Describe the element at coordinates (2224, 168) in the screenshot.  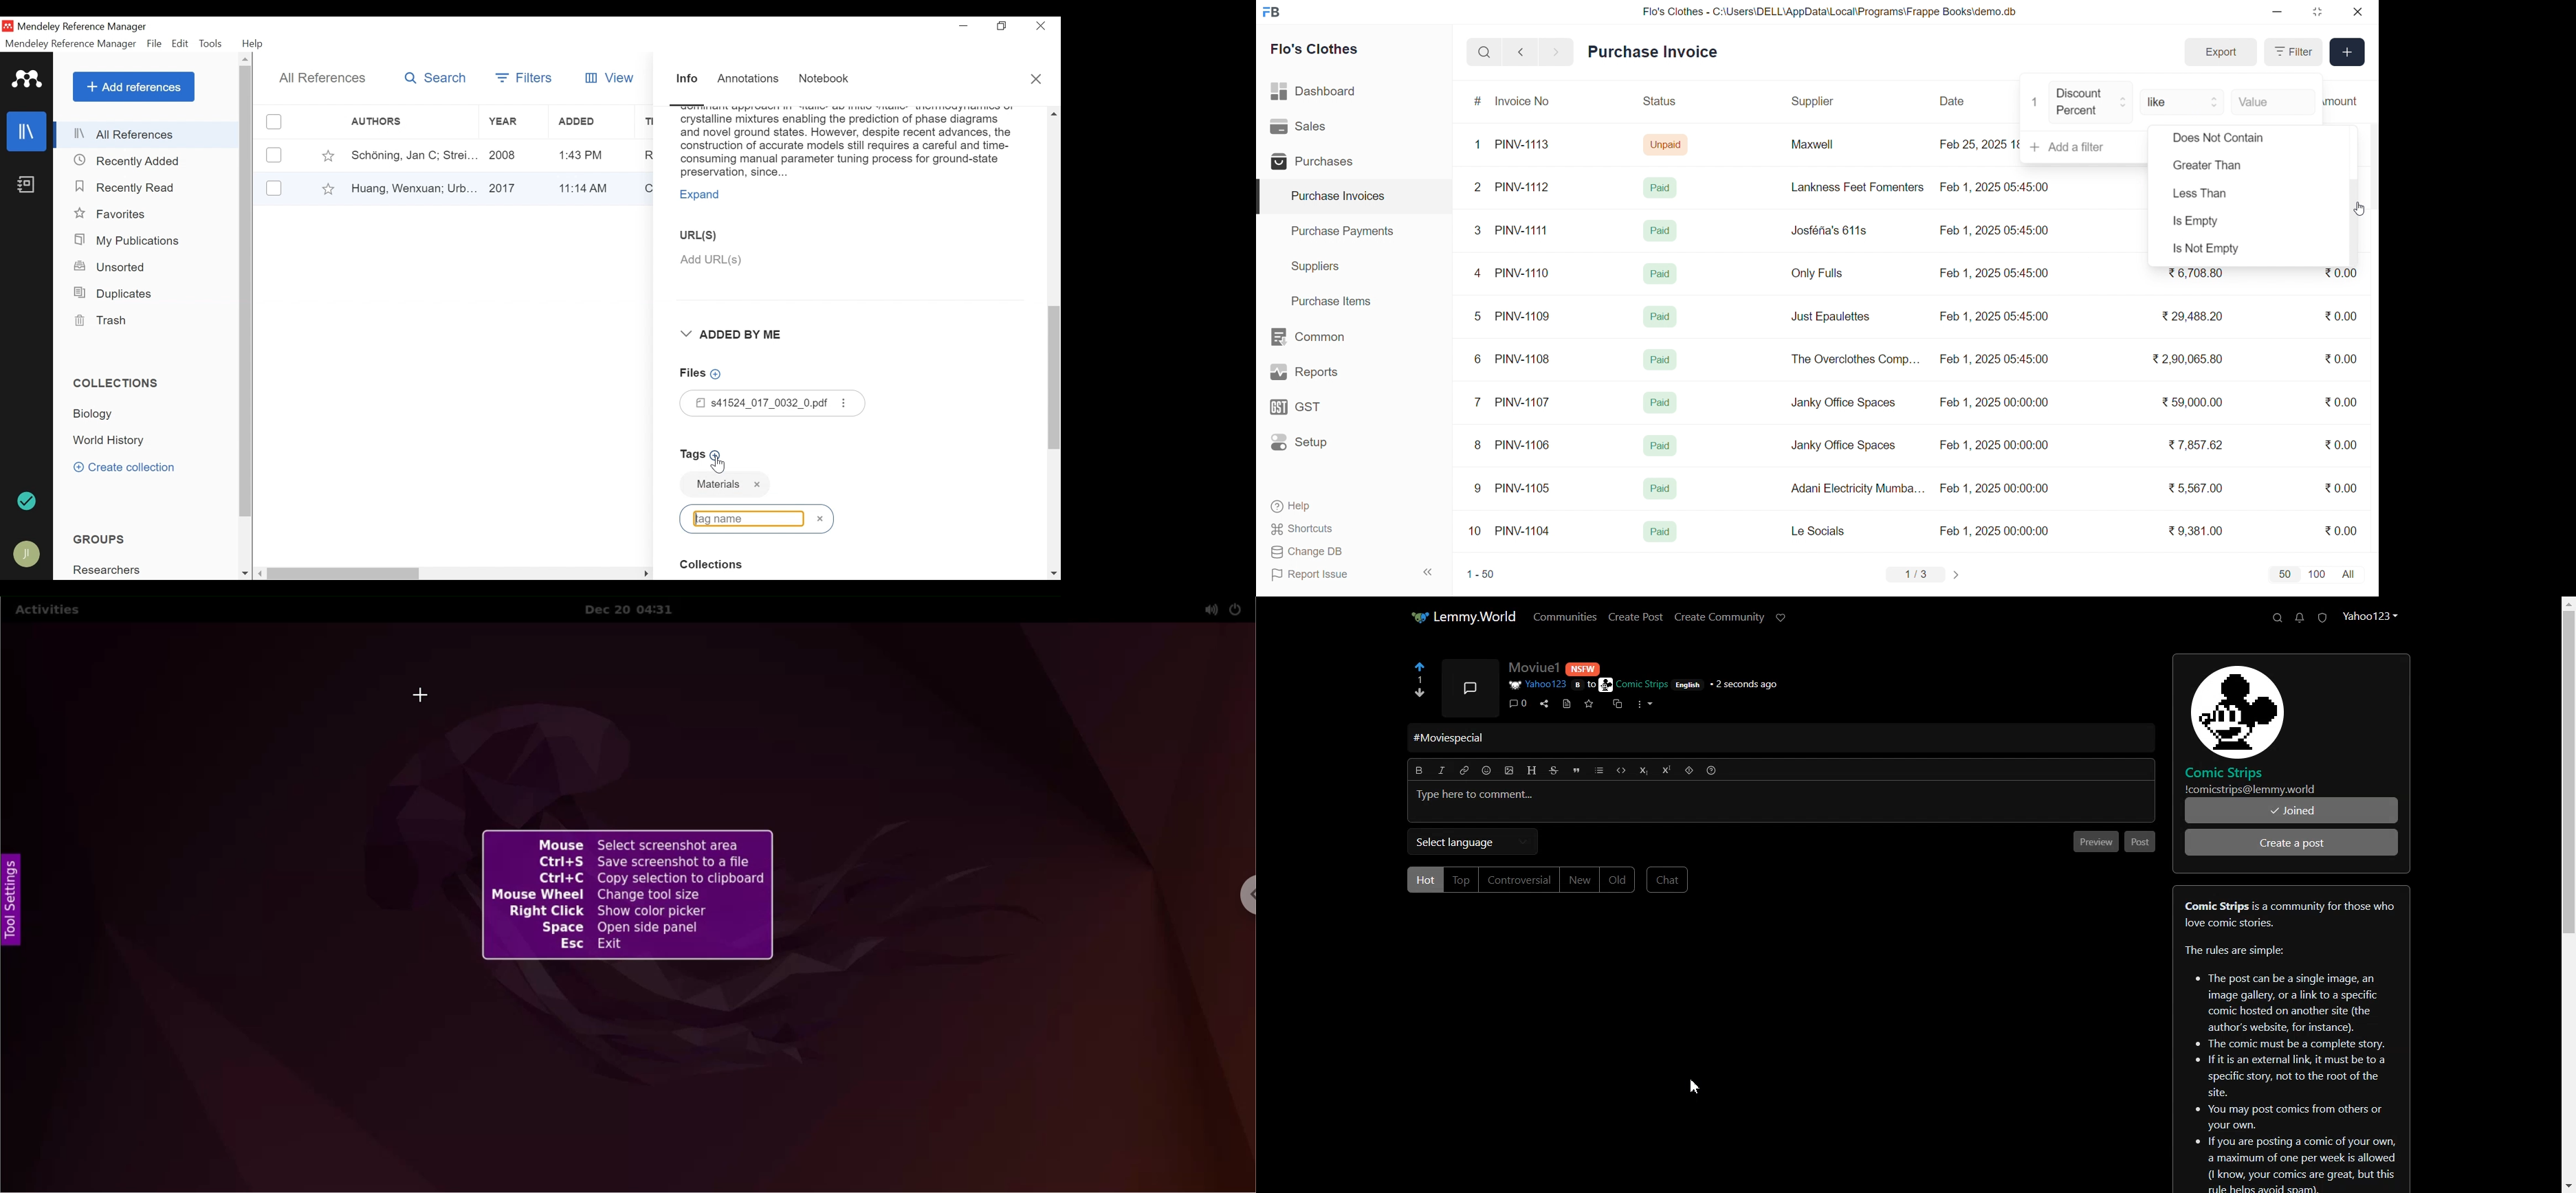
I see `Greater Than` at that location.